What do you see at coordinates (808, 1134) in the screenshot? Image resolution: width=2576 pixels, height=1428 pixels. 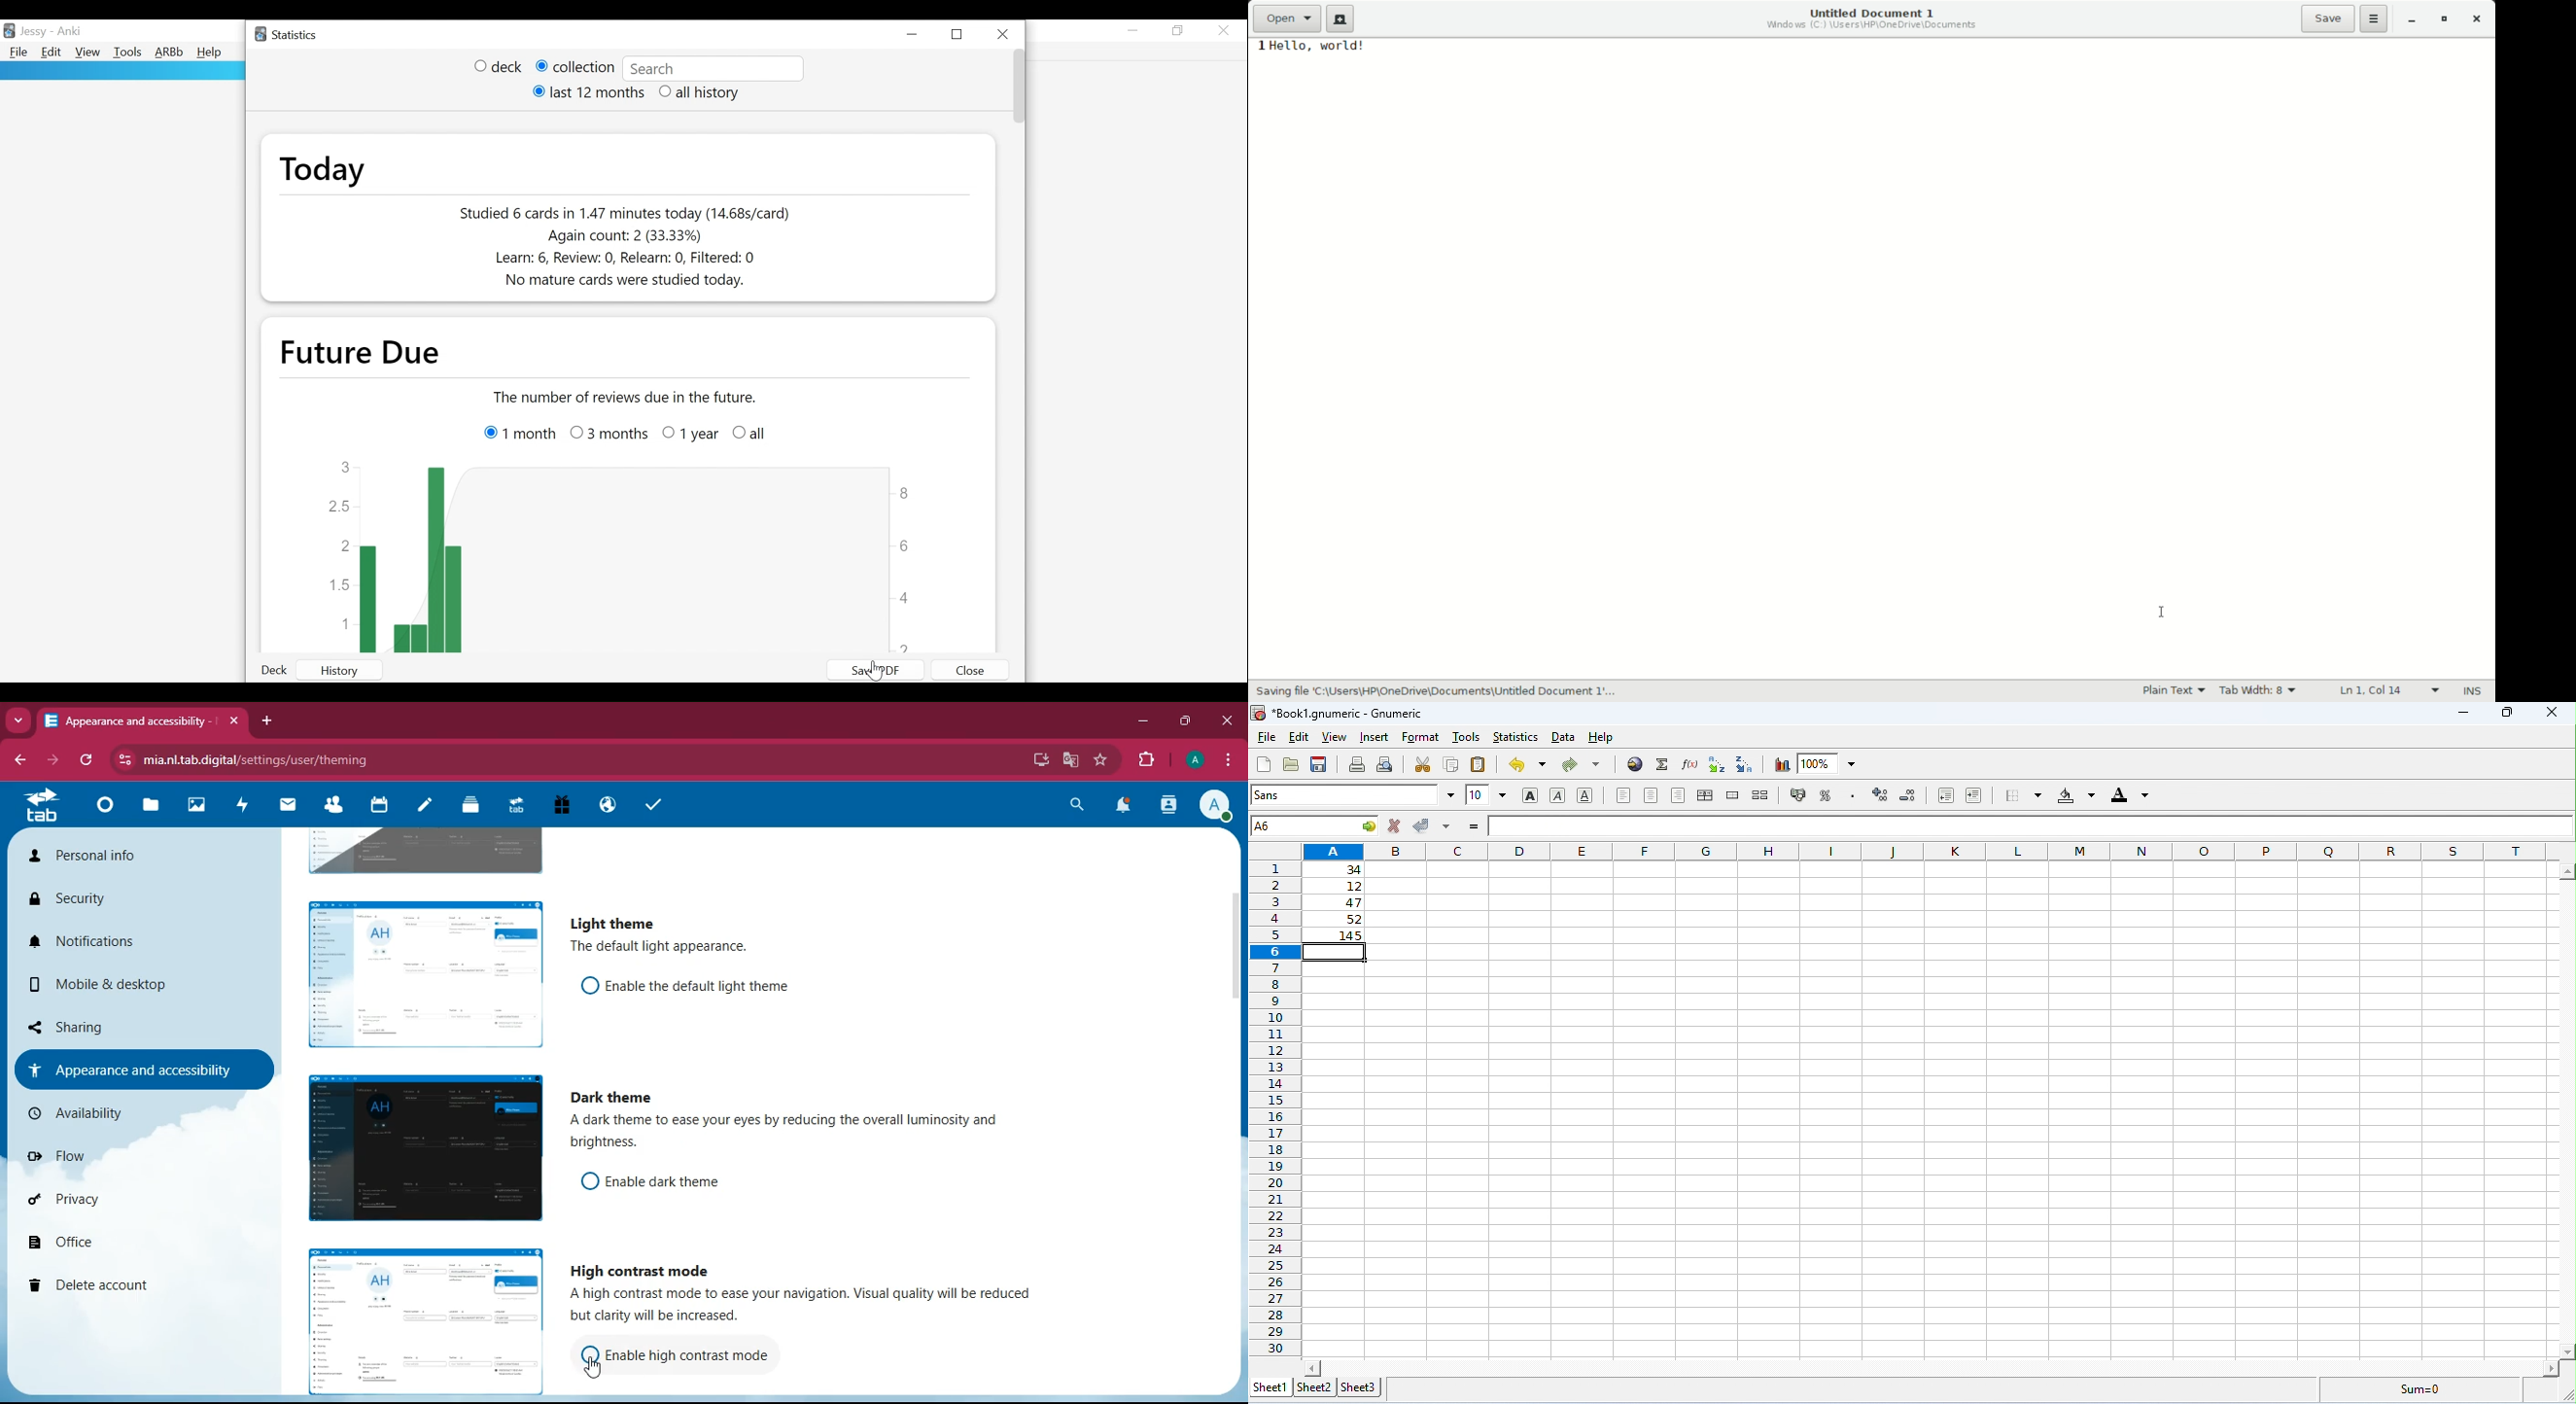 I see `description` at bounding box center [808, 1134].